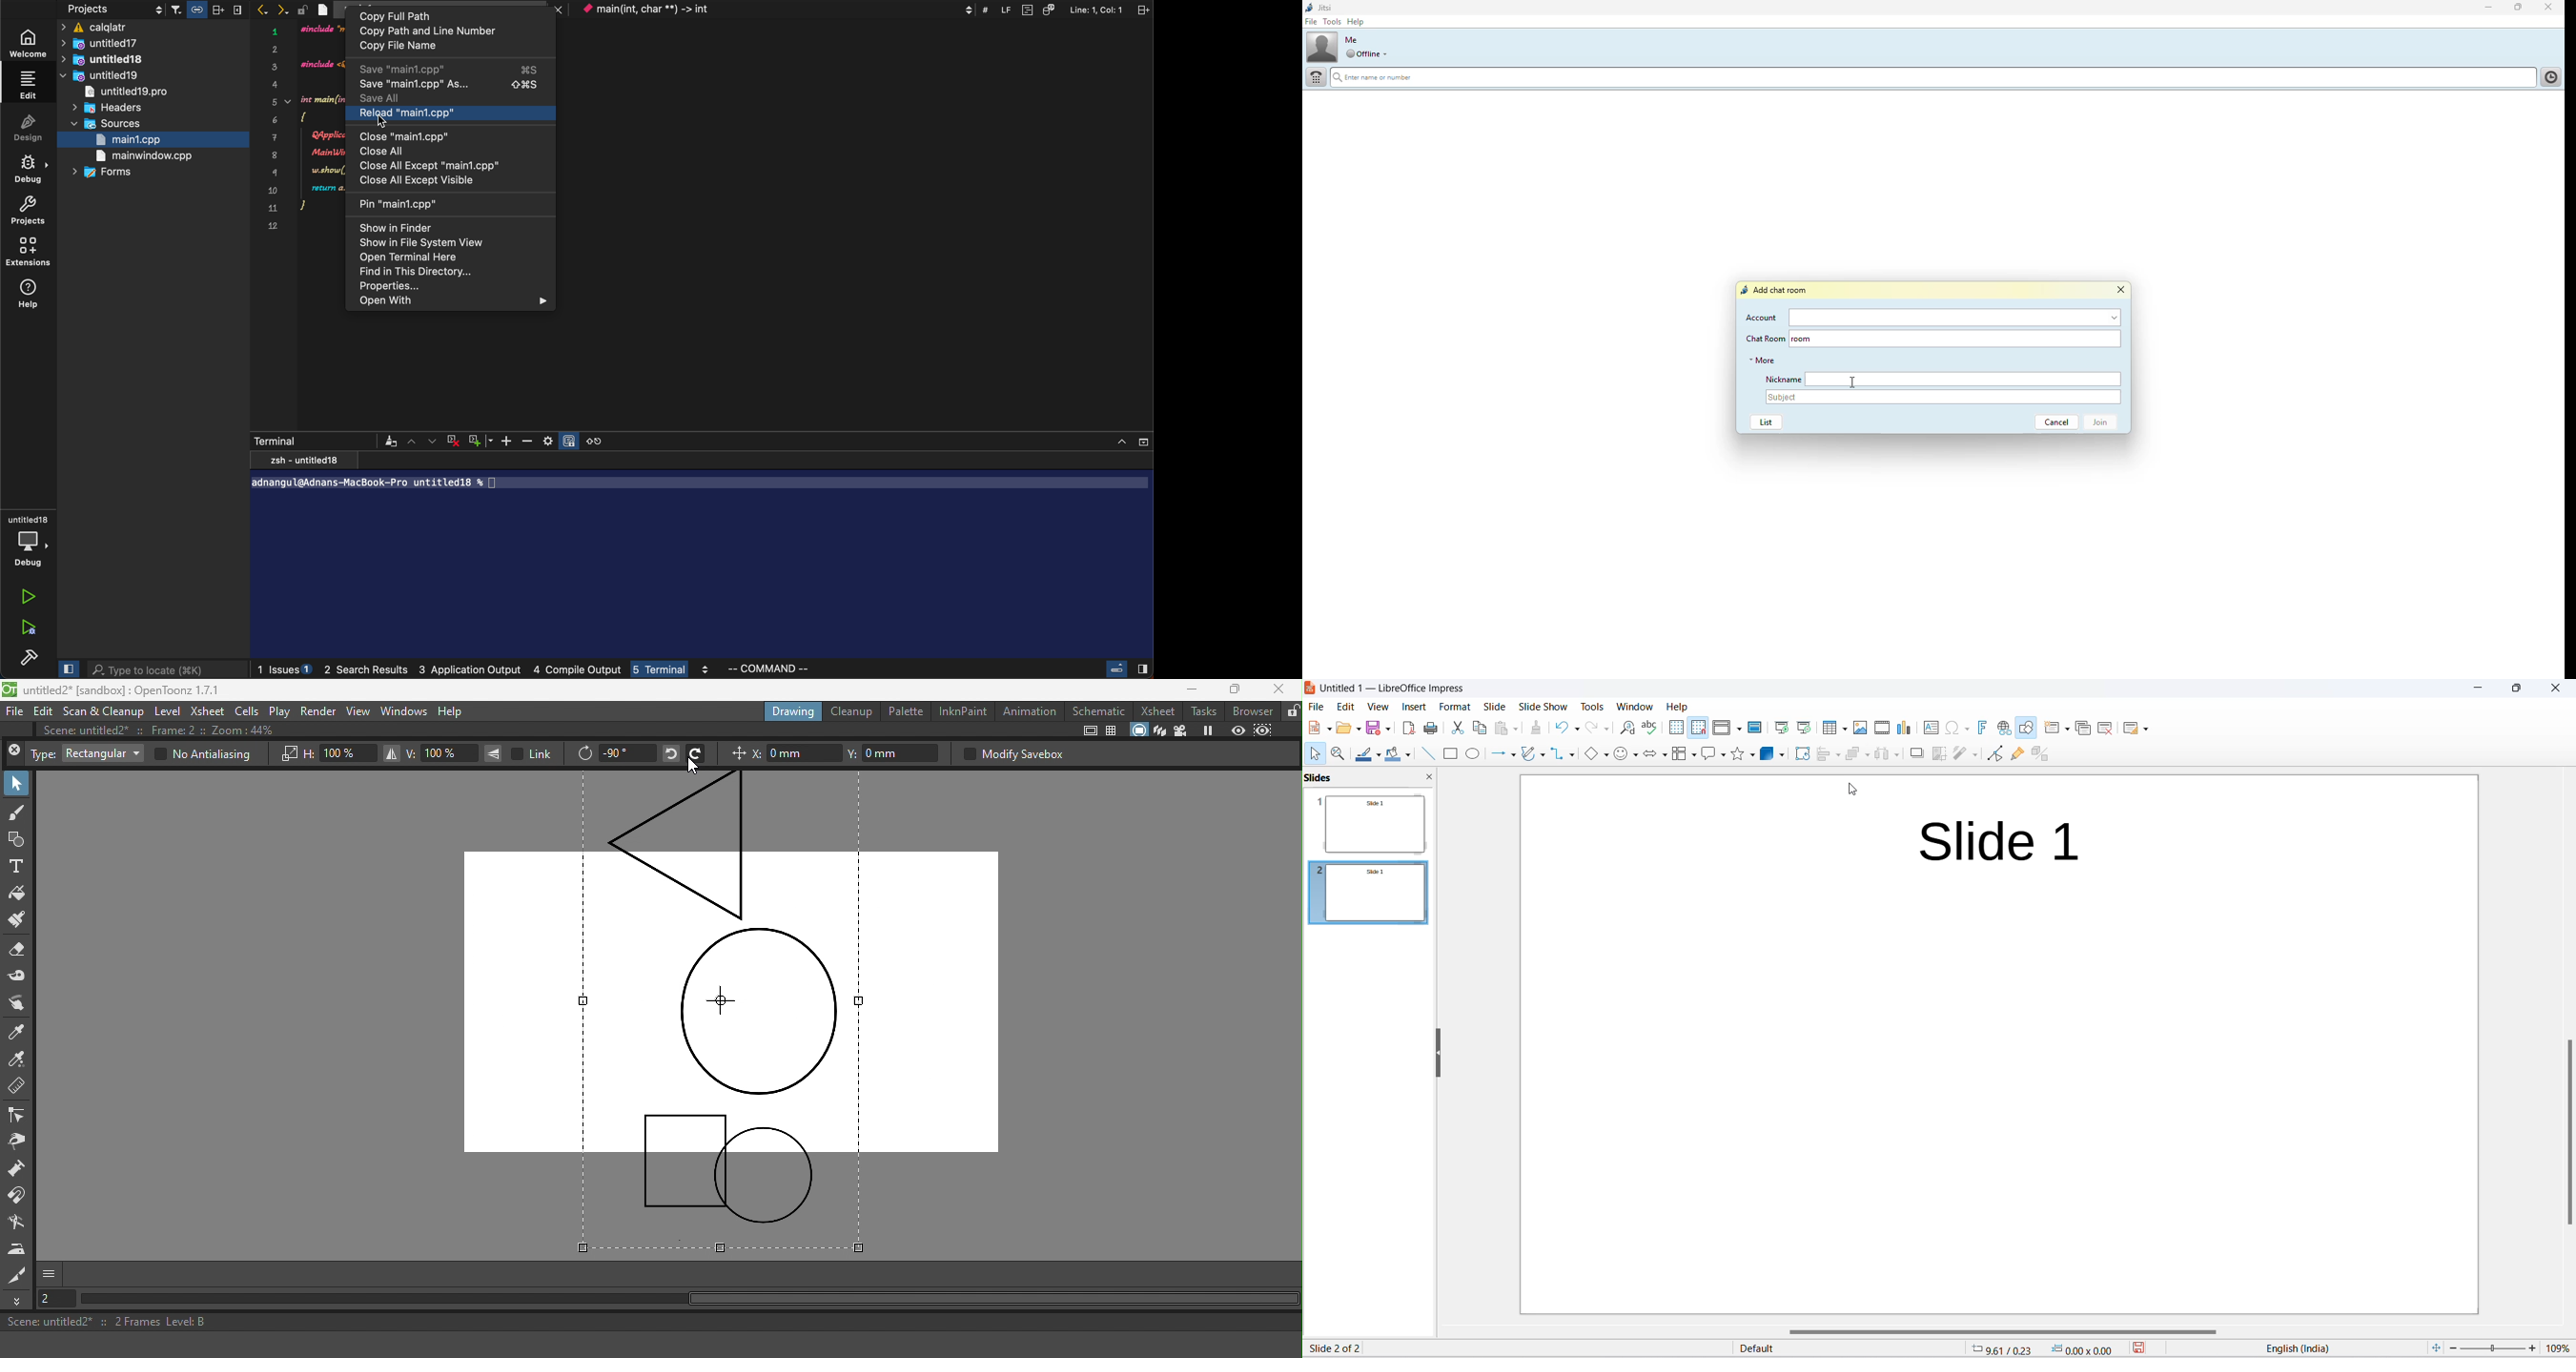 The image size is (2576, 1372). What do you see at coordinates (1756, 727) in the screenshot?
I see `master slide` at bounding box center [1756, 727].